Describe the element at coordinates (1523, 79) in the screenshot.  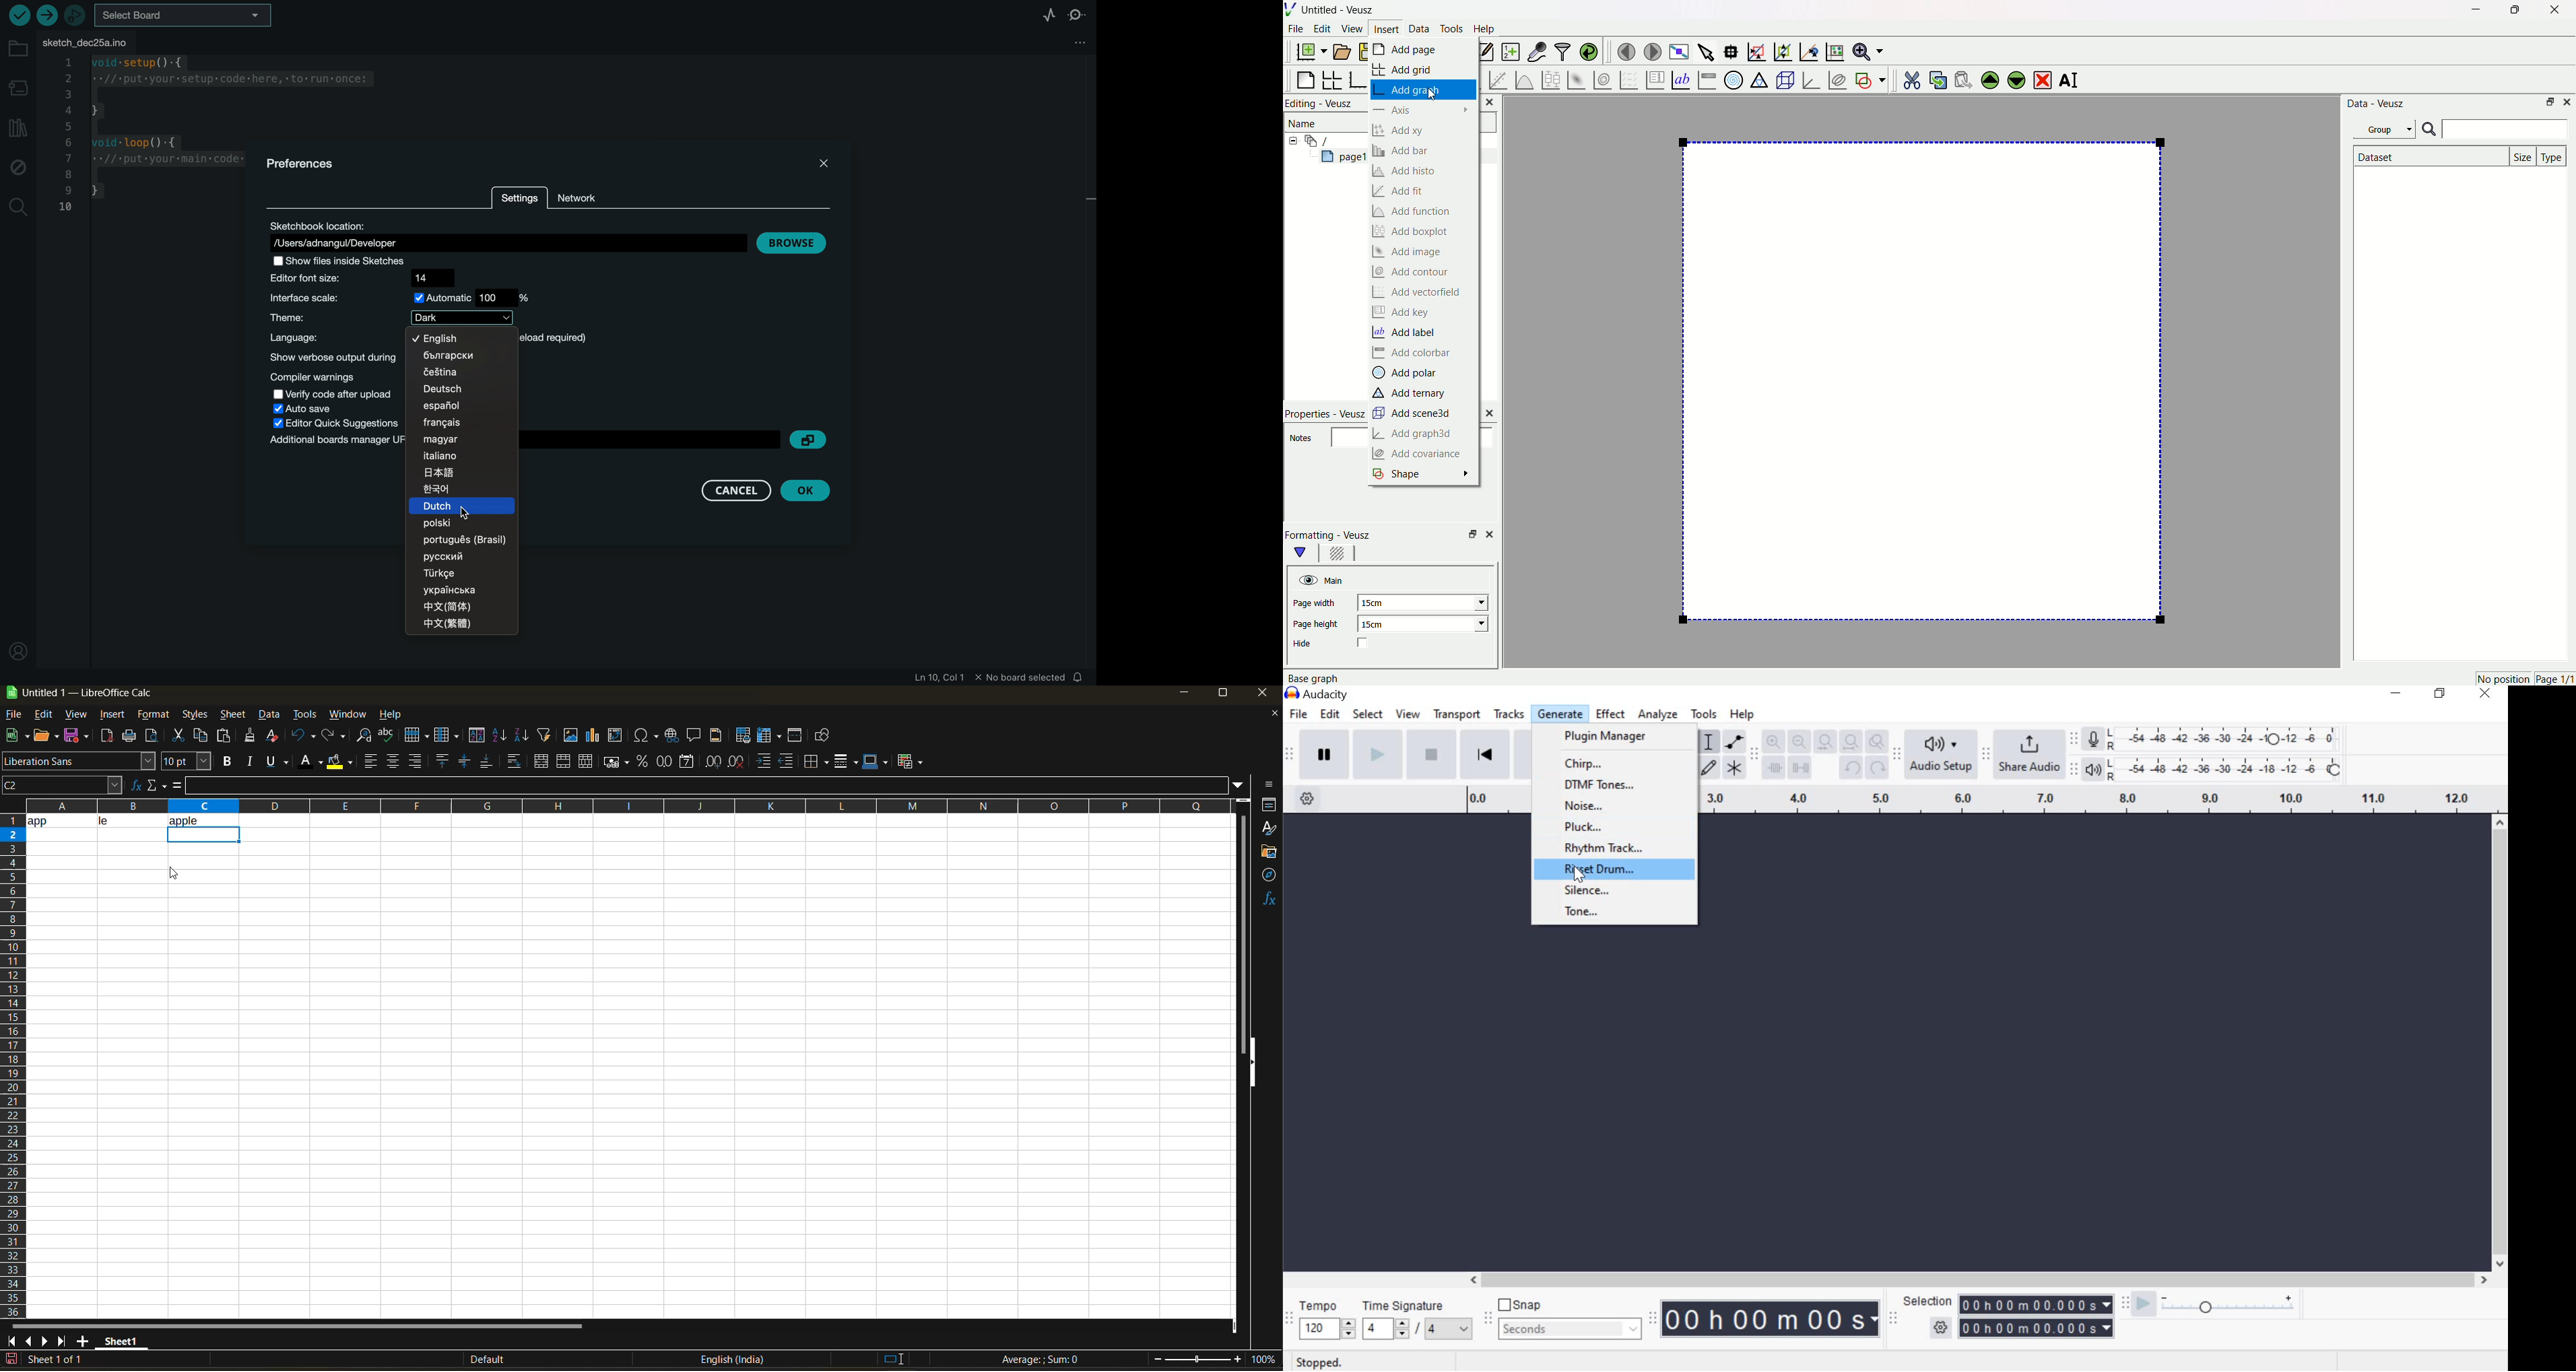
I see `plot a function` at that location.